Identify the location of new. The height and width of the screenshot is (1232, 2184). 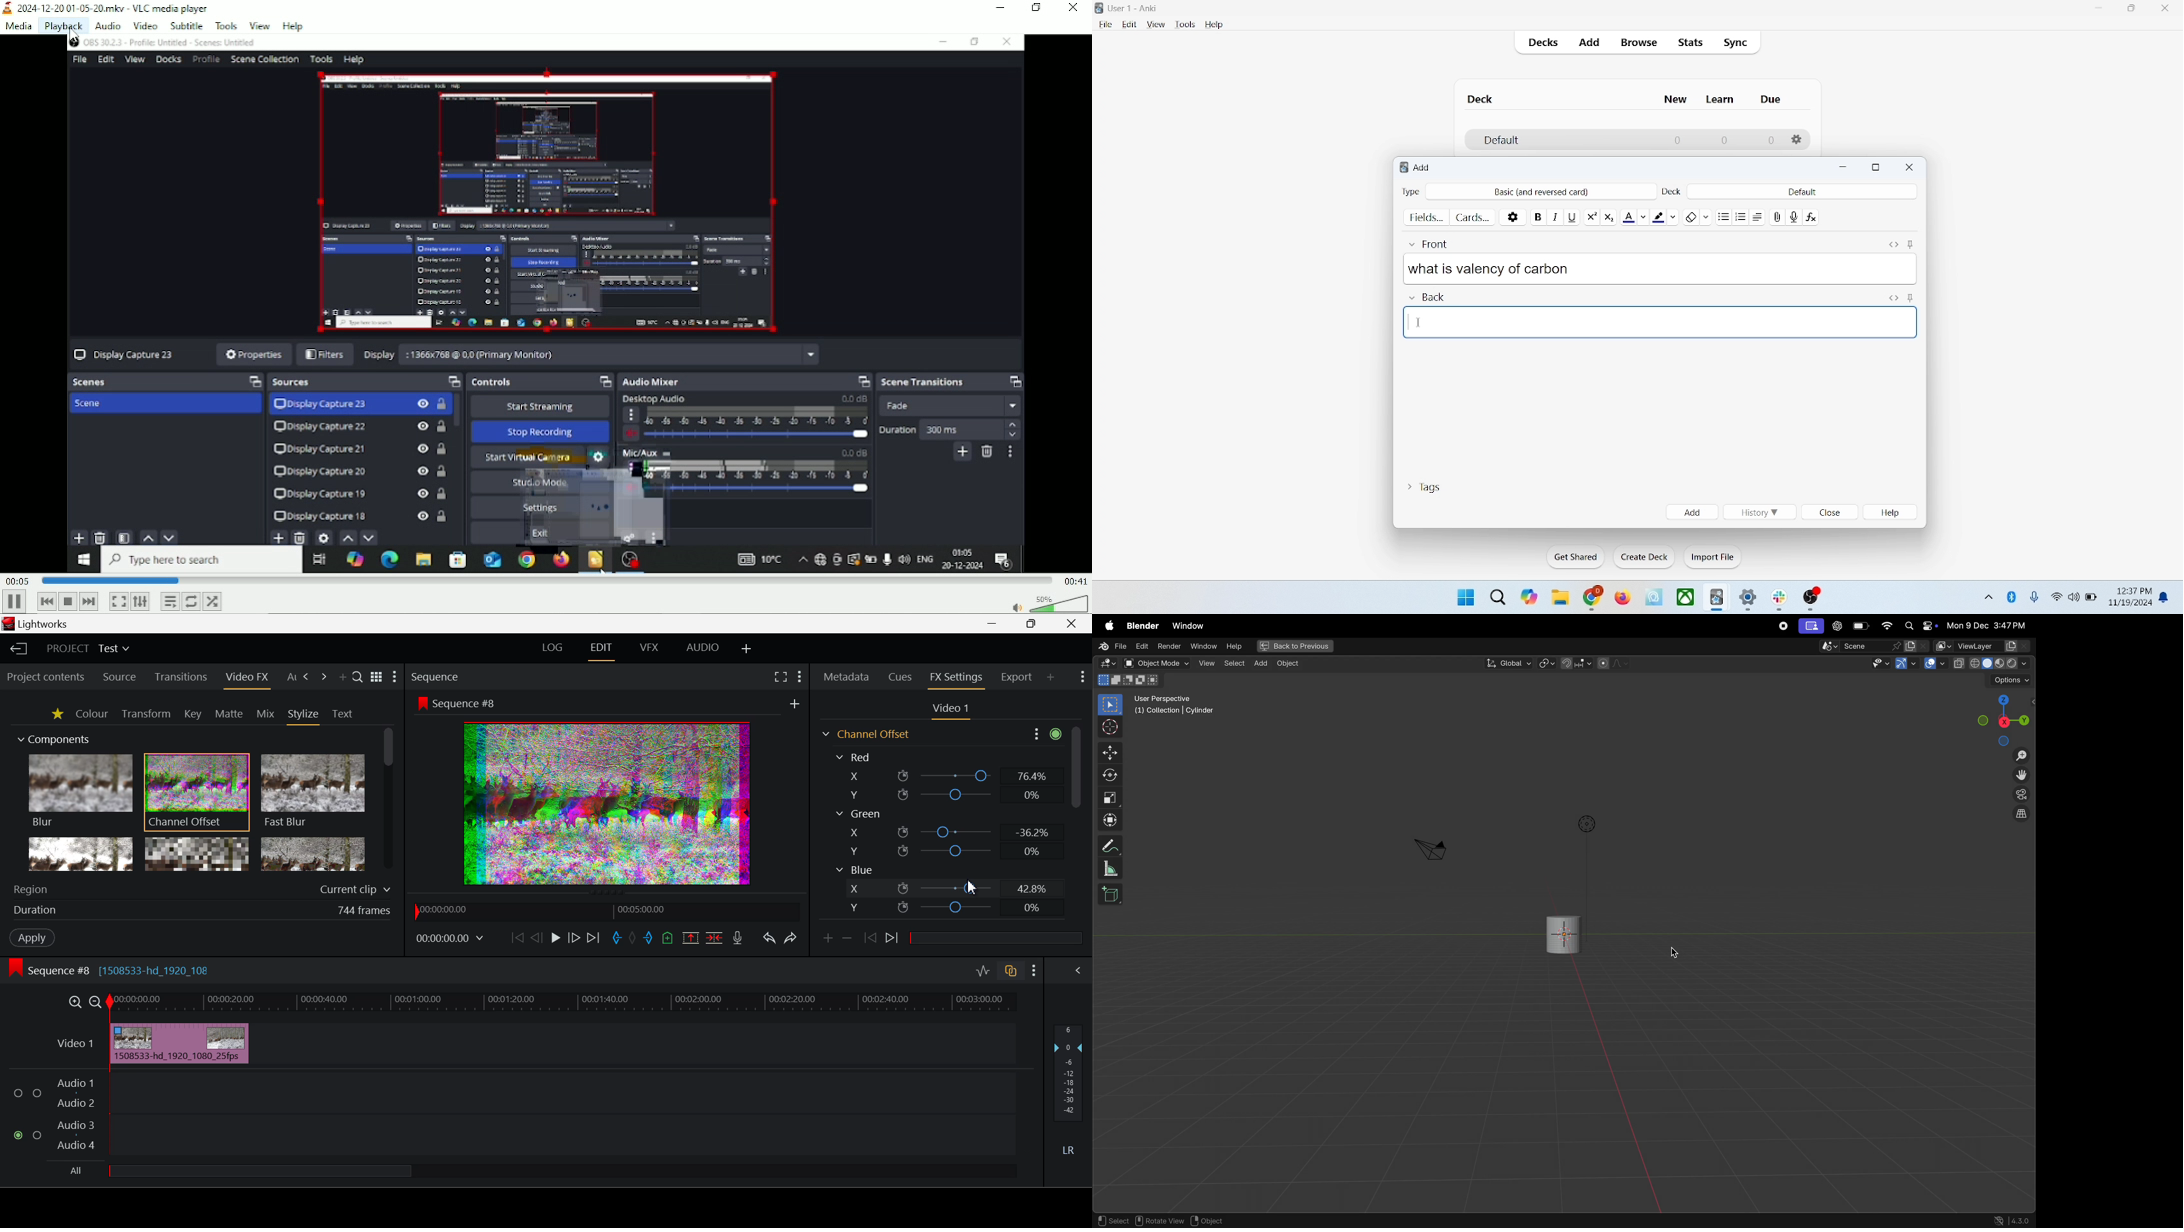
(1676, 99).